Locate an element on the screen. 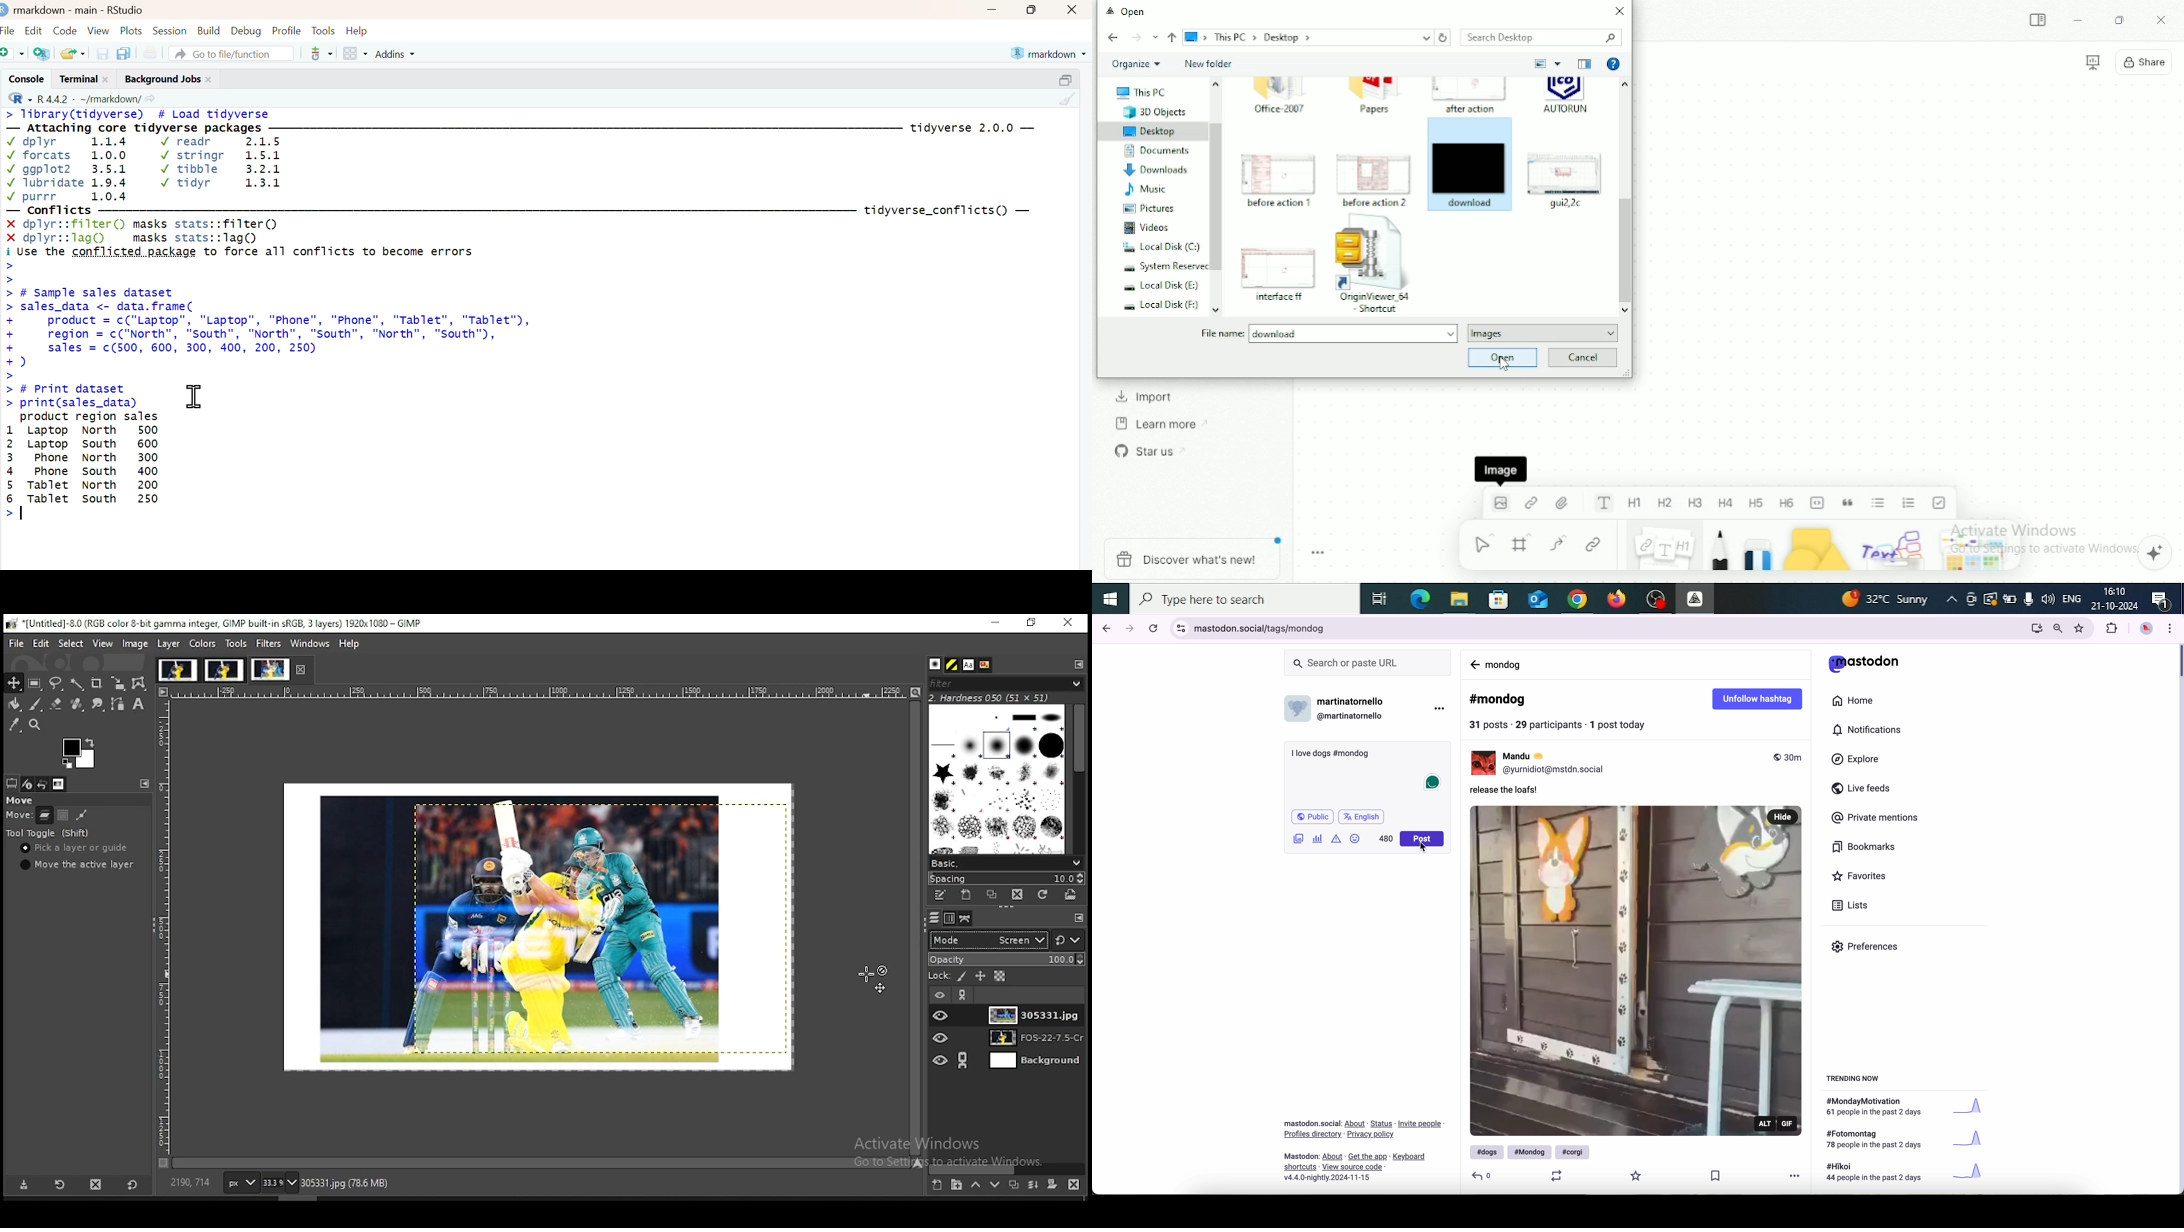  File is located at coordinates (9, 29).